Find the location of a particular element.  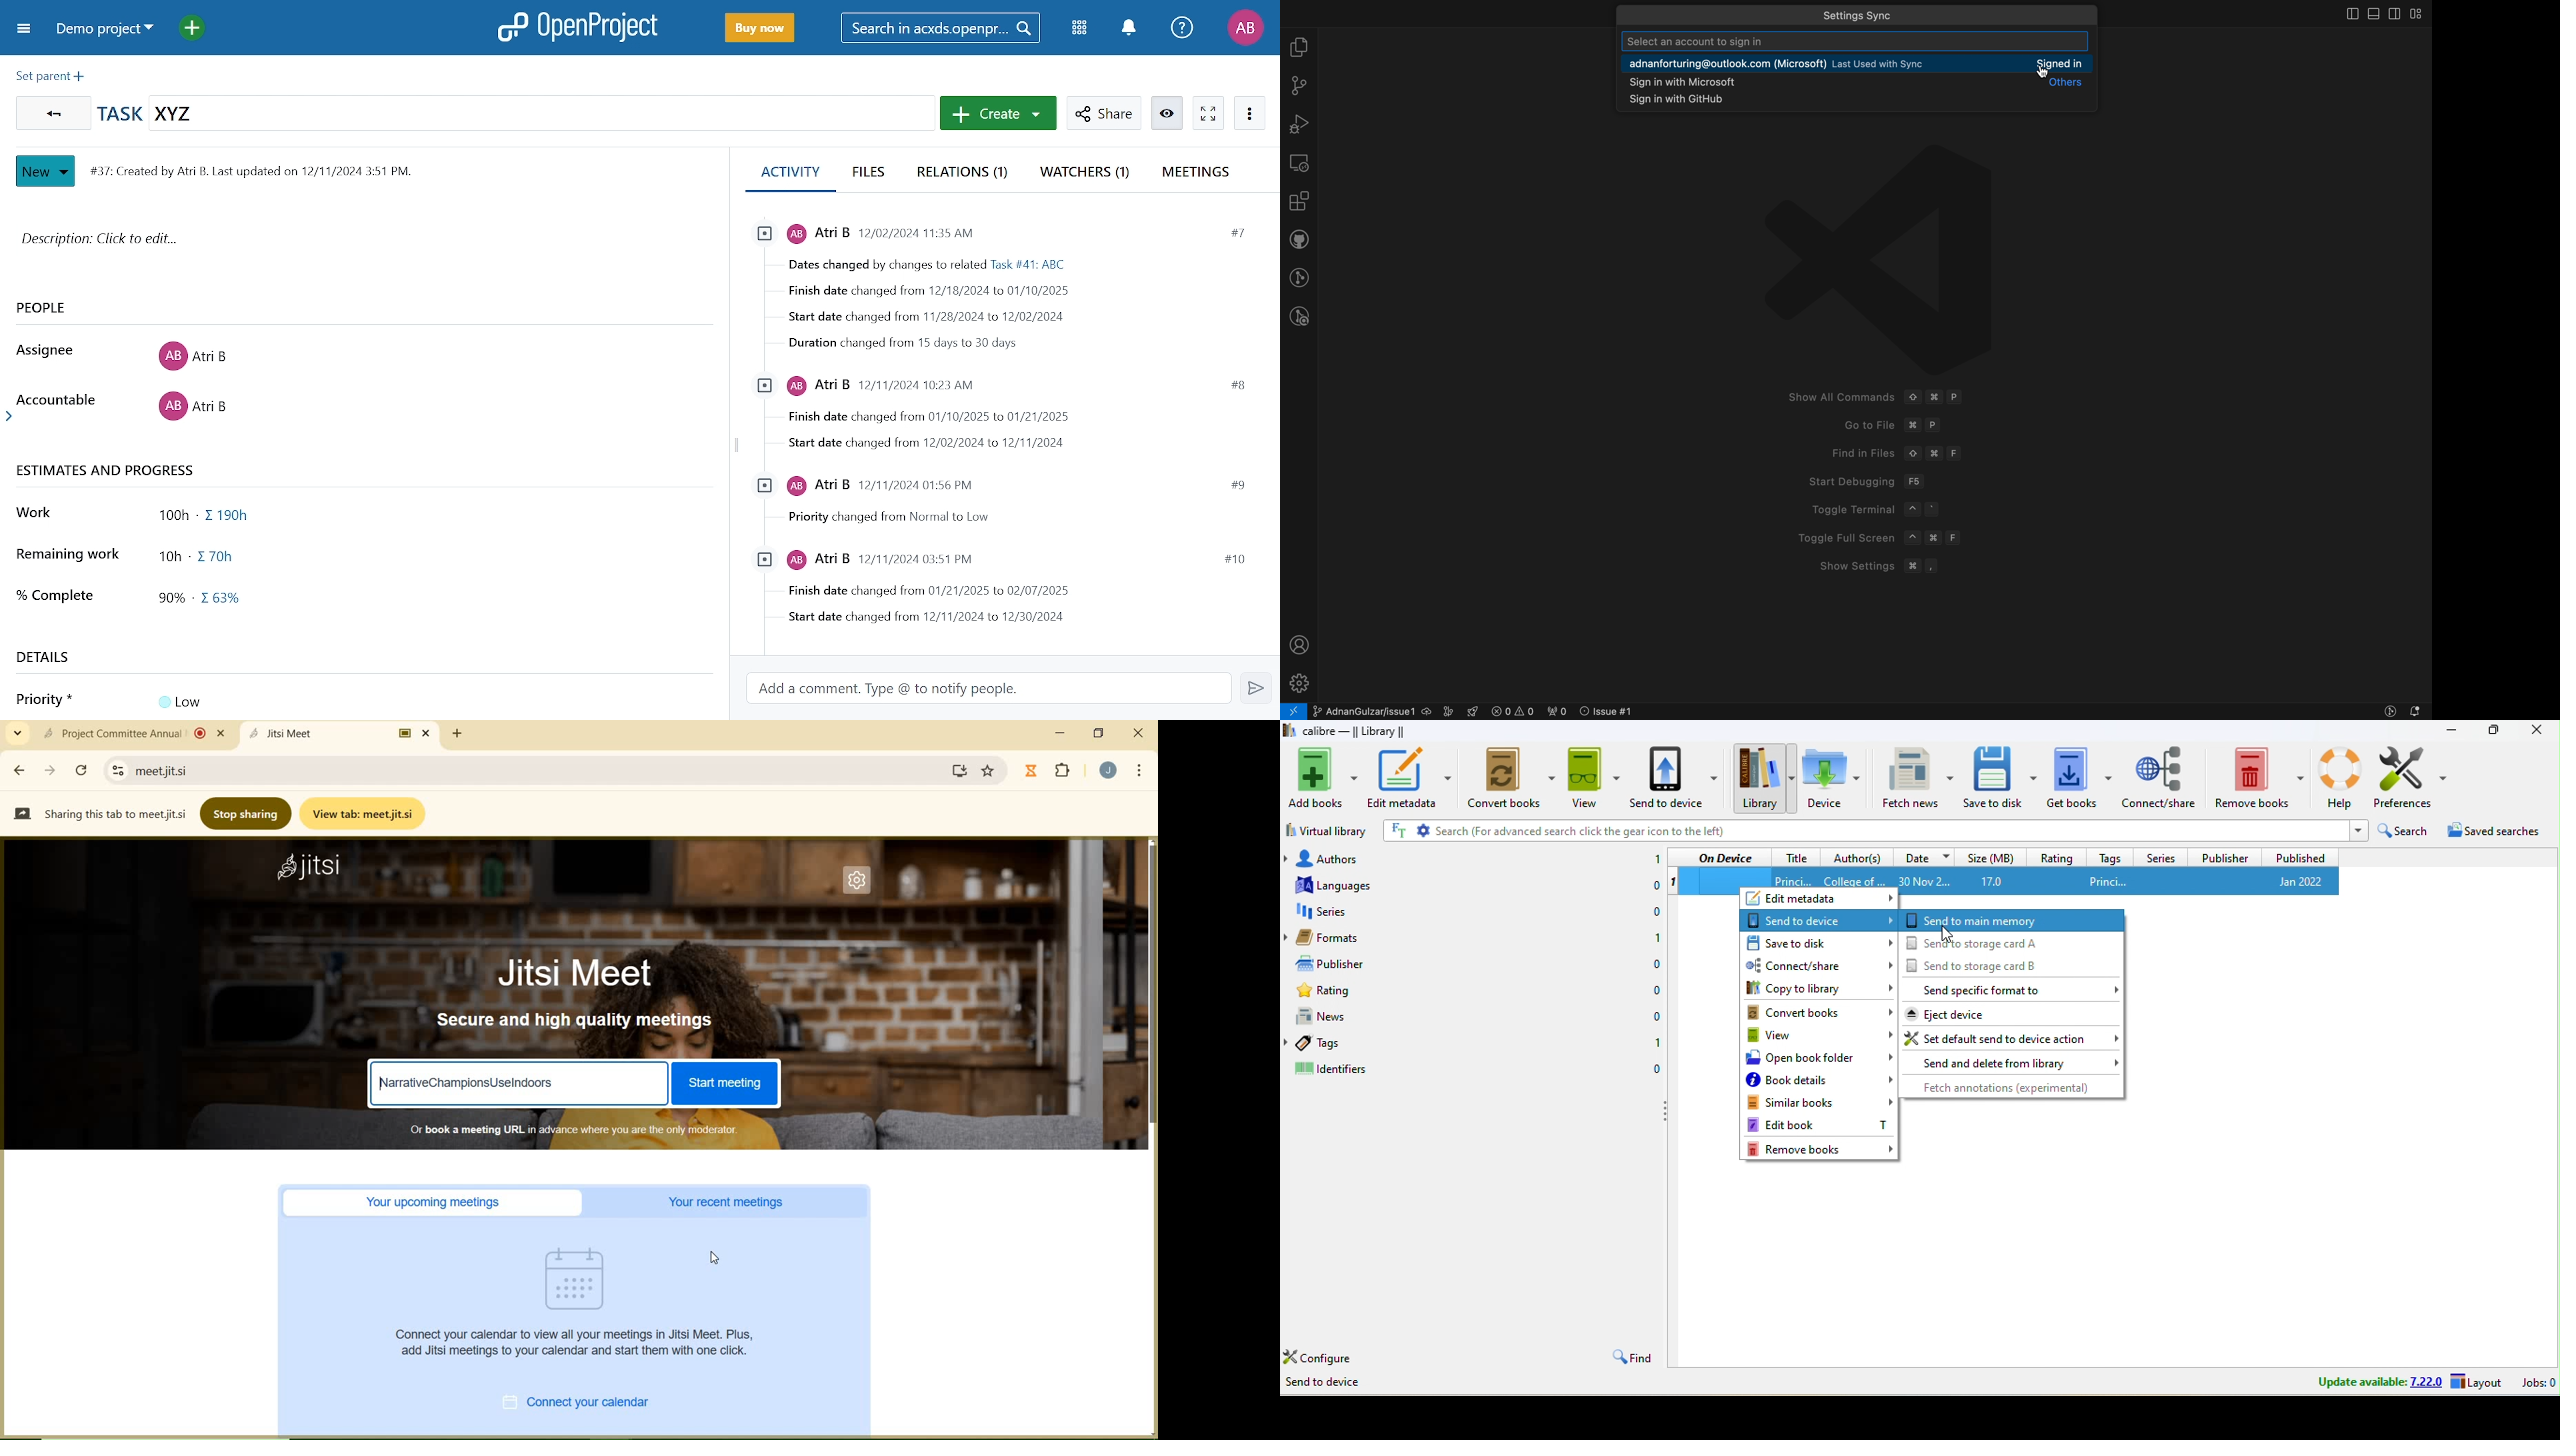

restore down is located at coordinates (1101, 733).